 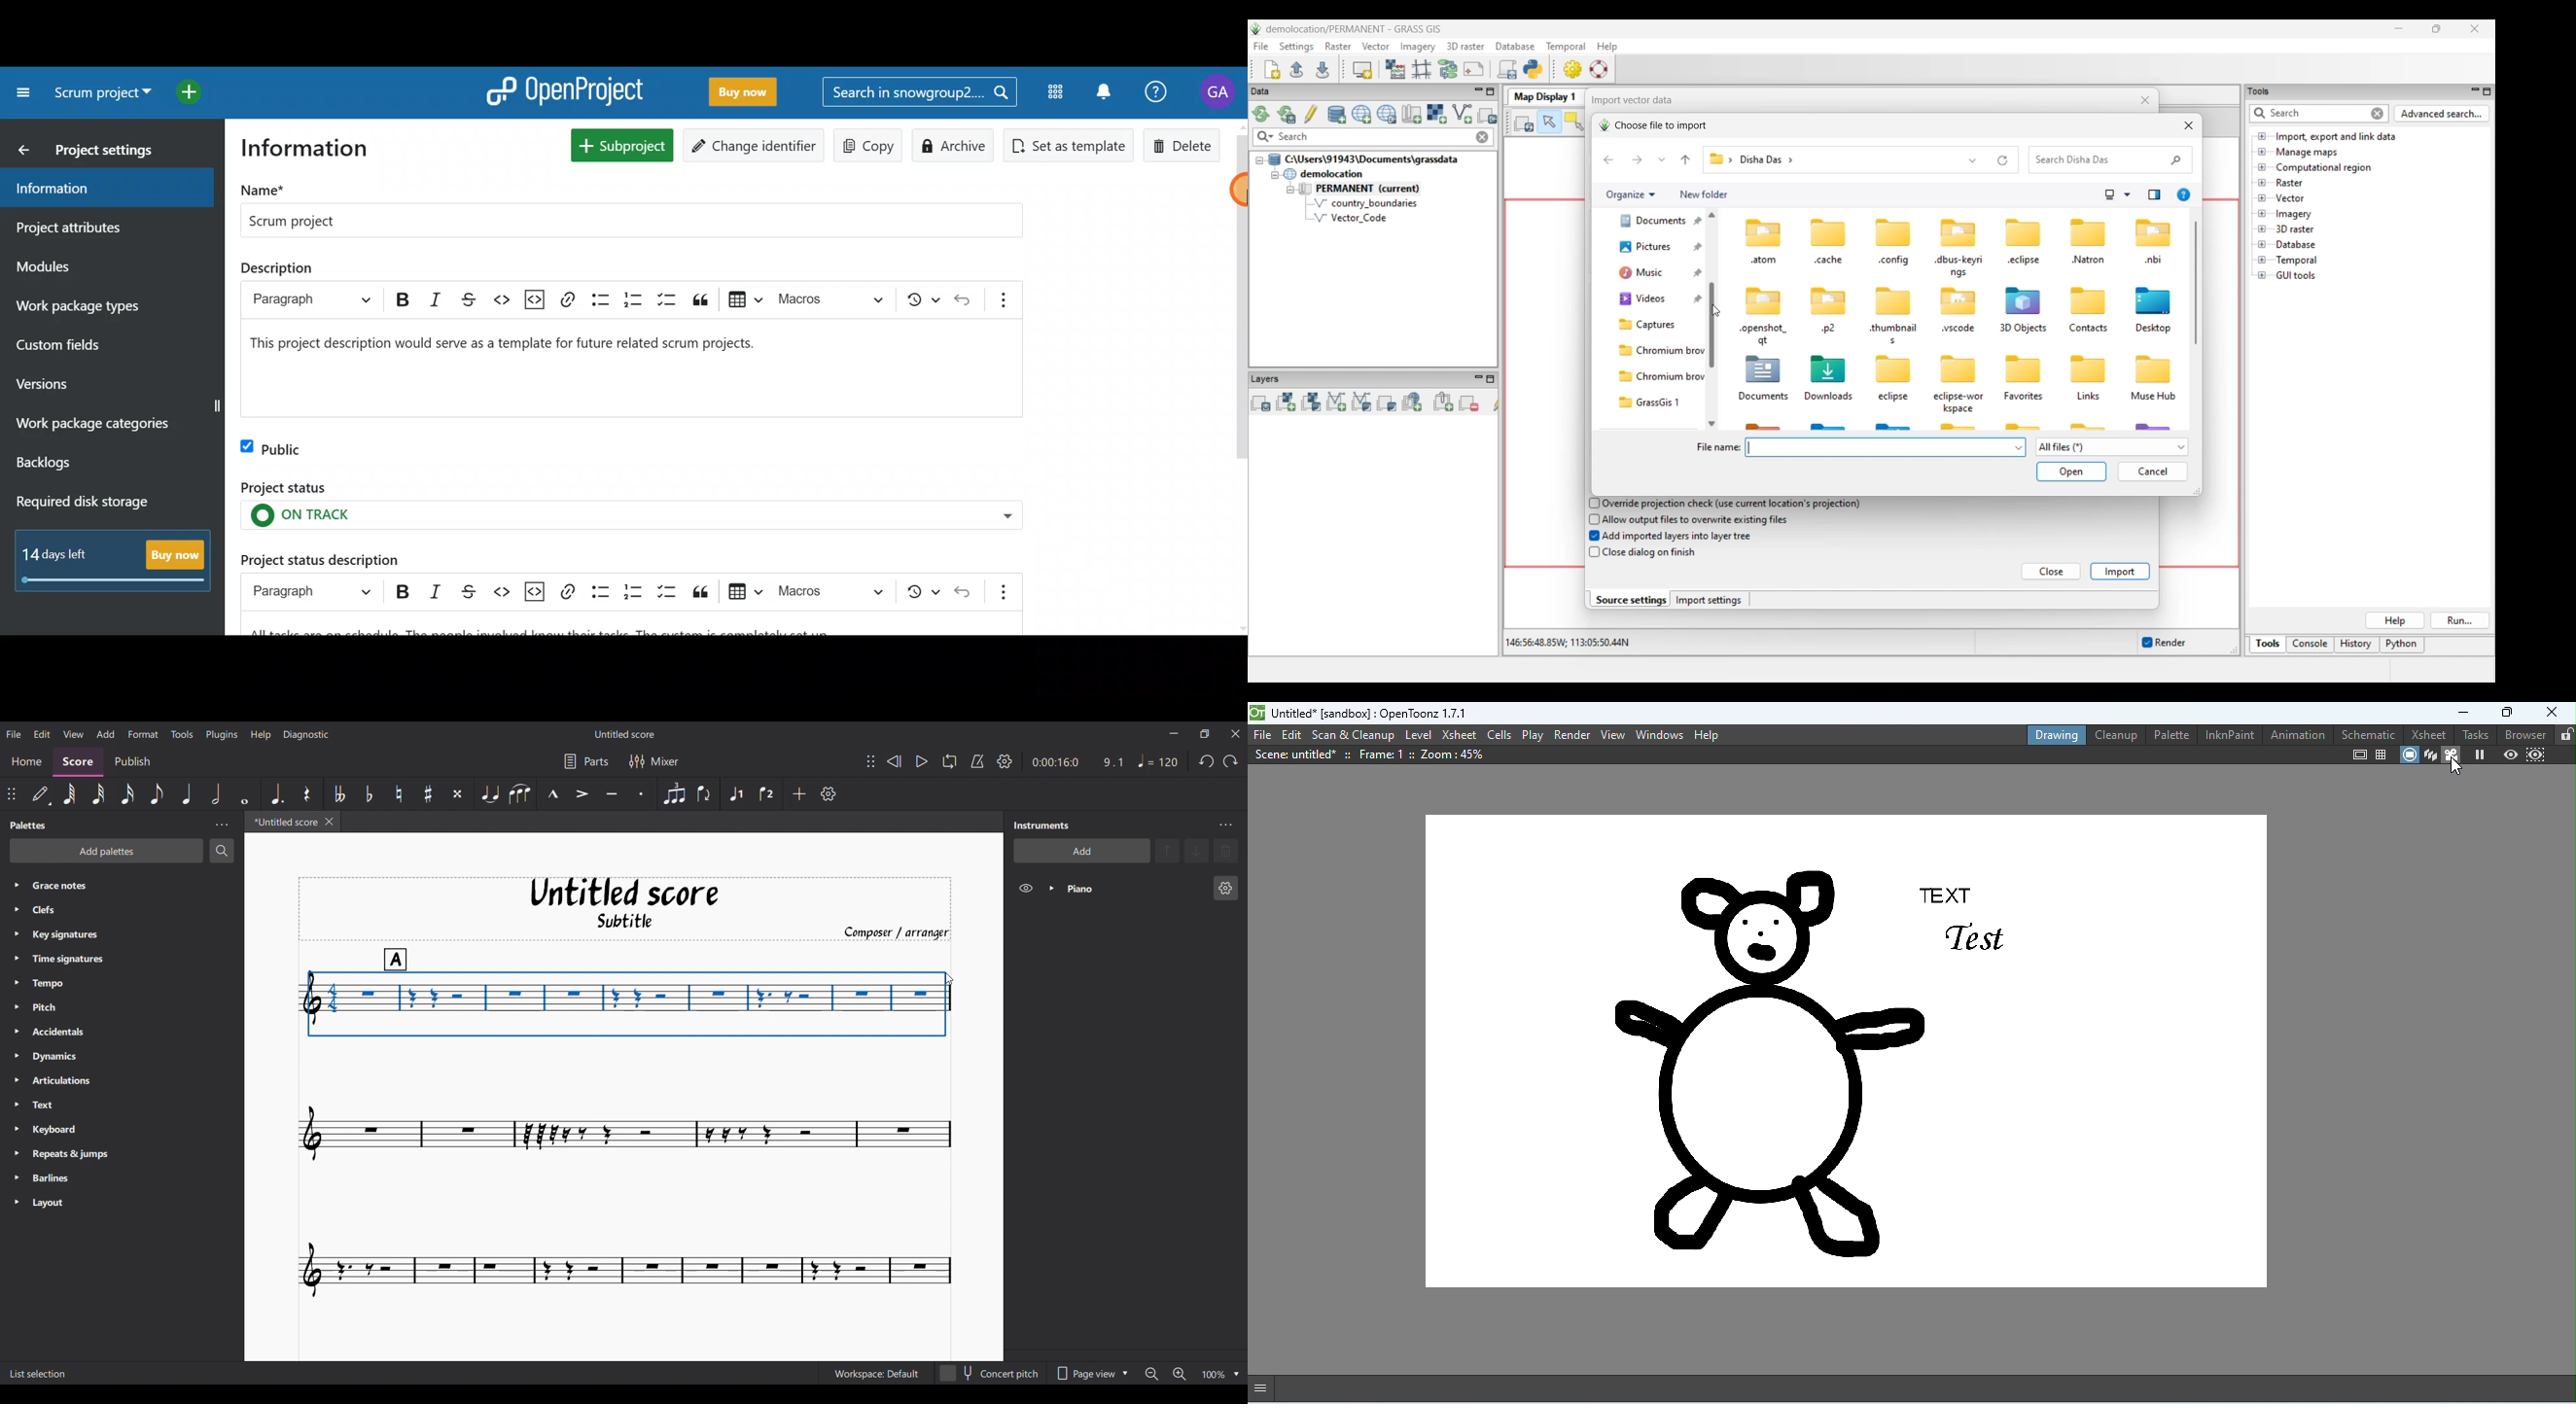 I want to click on code, so click(x=502, y=300).